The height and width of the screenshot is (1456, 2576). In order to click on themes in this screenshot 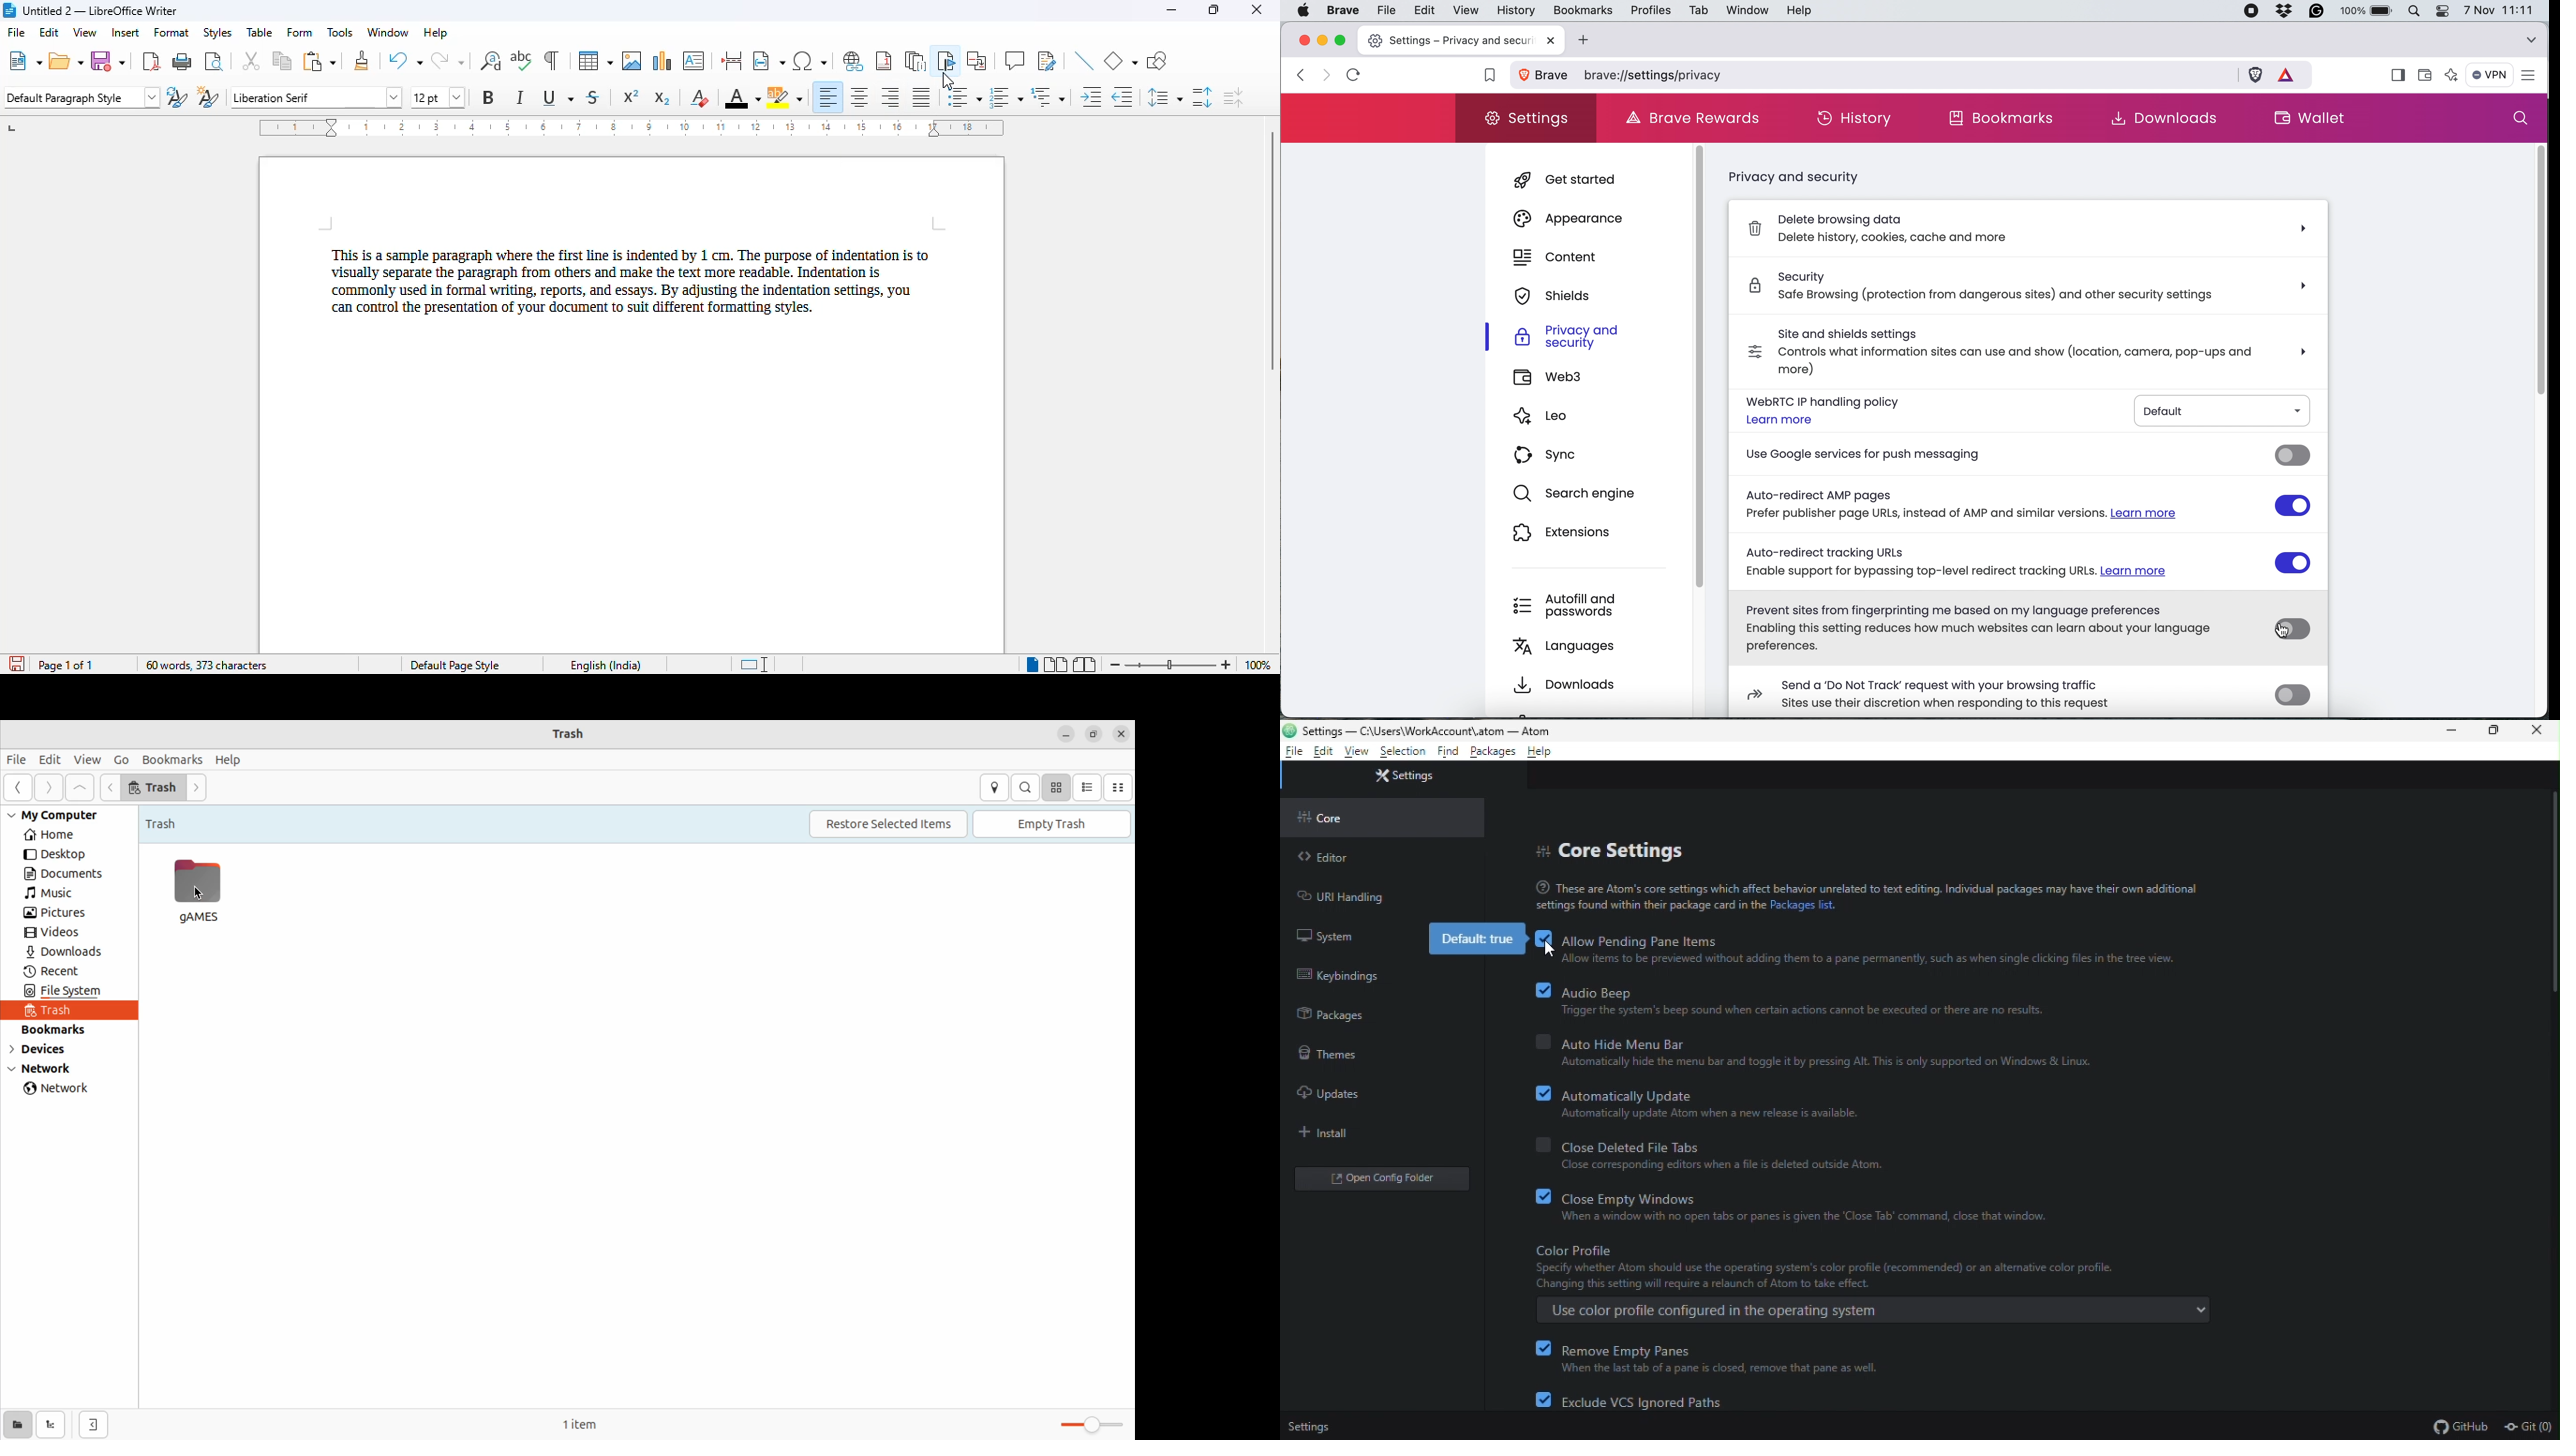, I will do `click(1329, 1052)`.